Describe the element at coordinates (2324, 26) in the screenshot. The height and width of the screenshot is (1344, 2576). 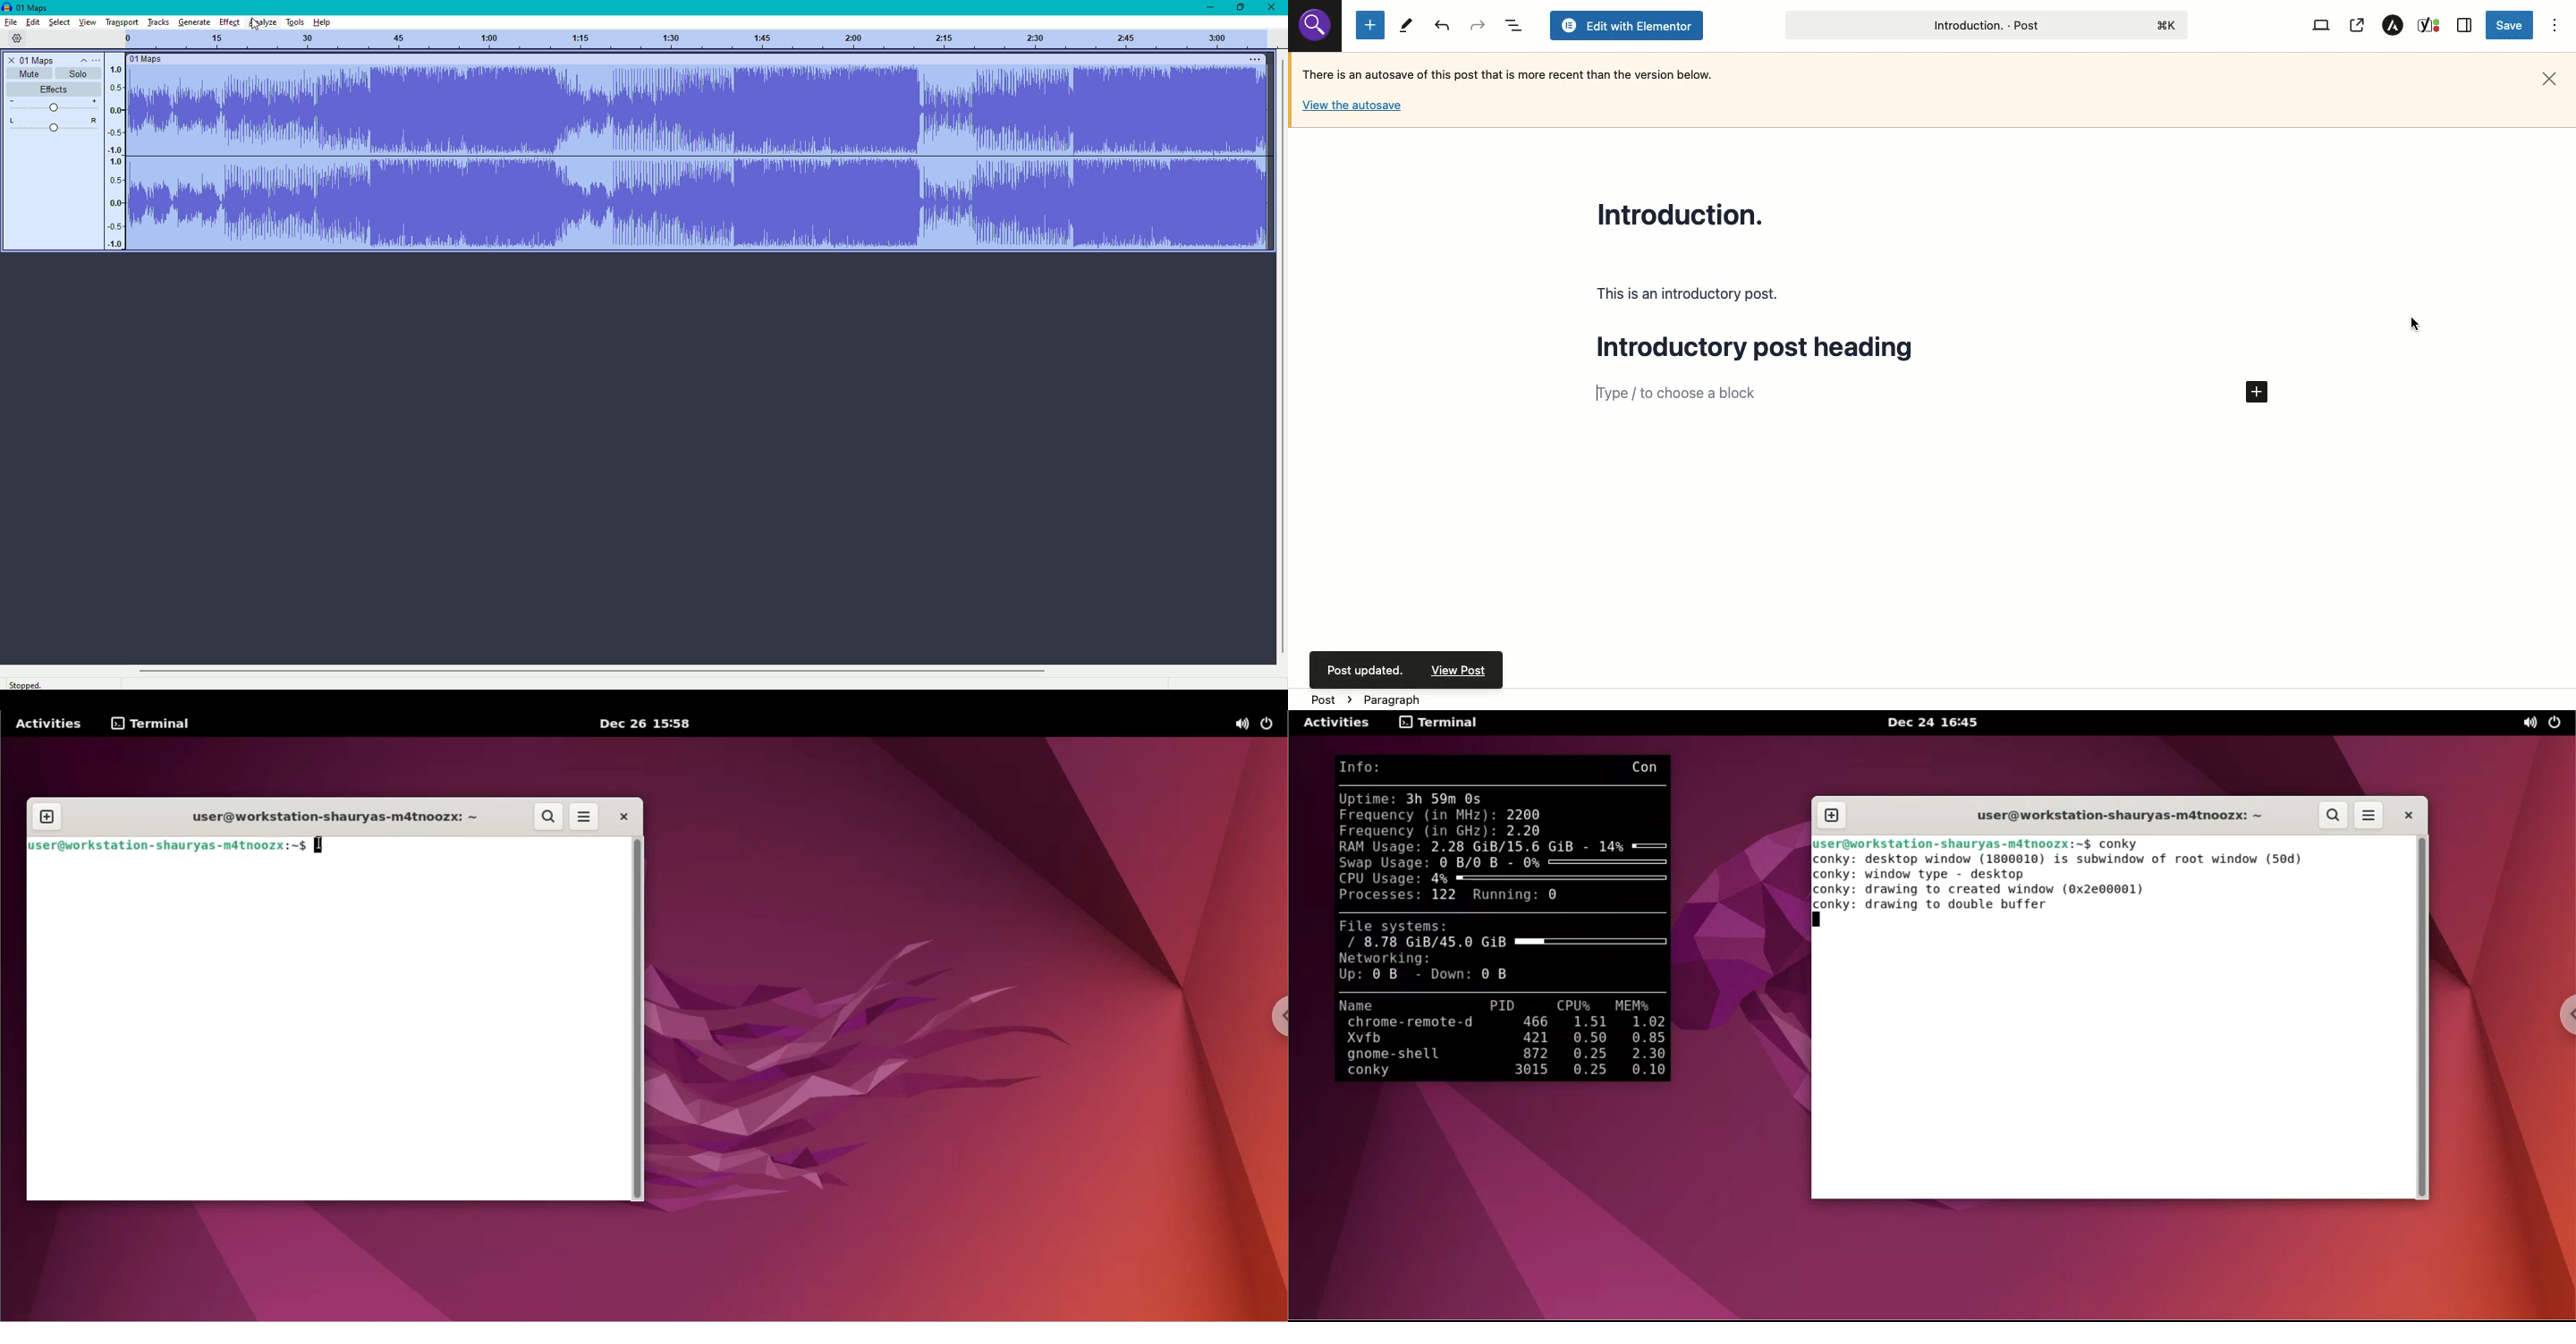
I see `View` at that location.